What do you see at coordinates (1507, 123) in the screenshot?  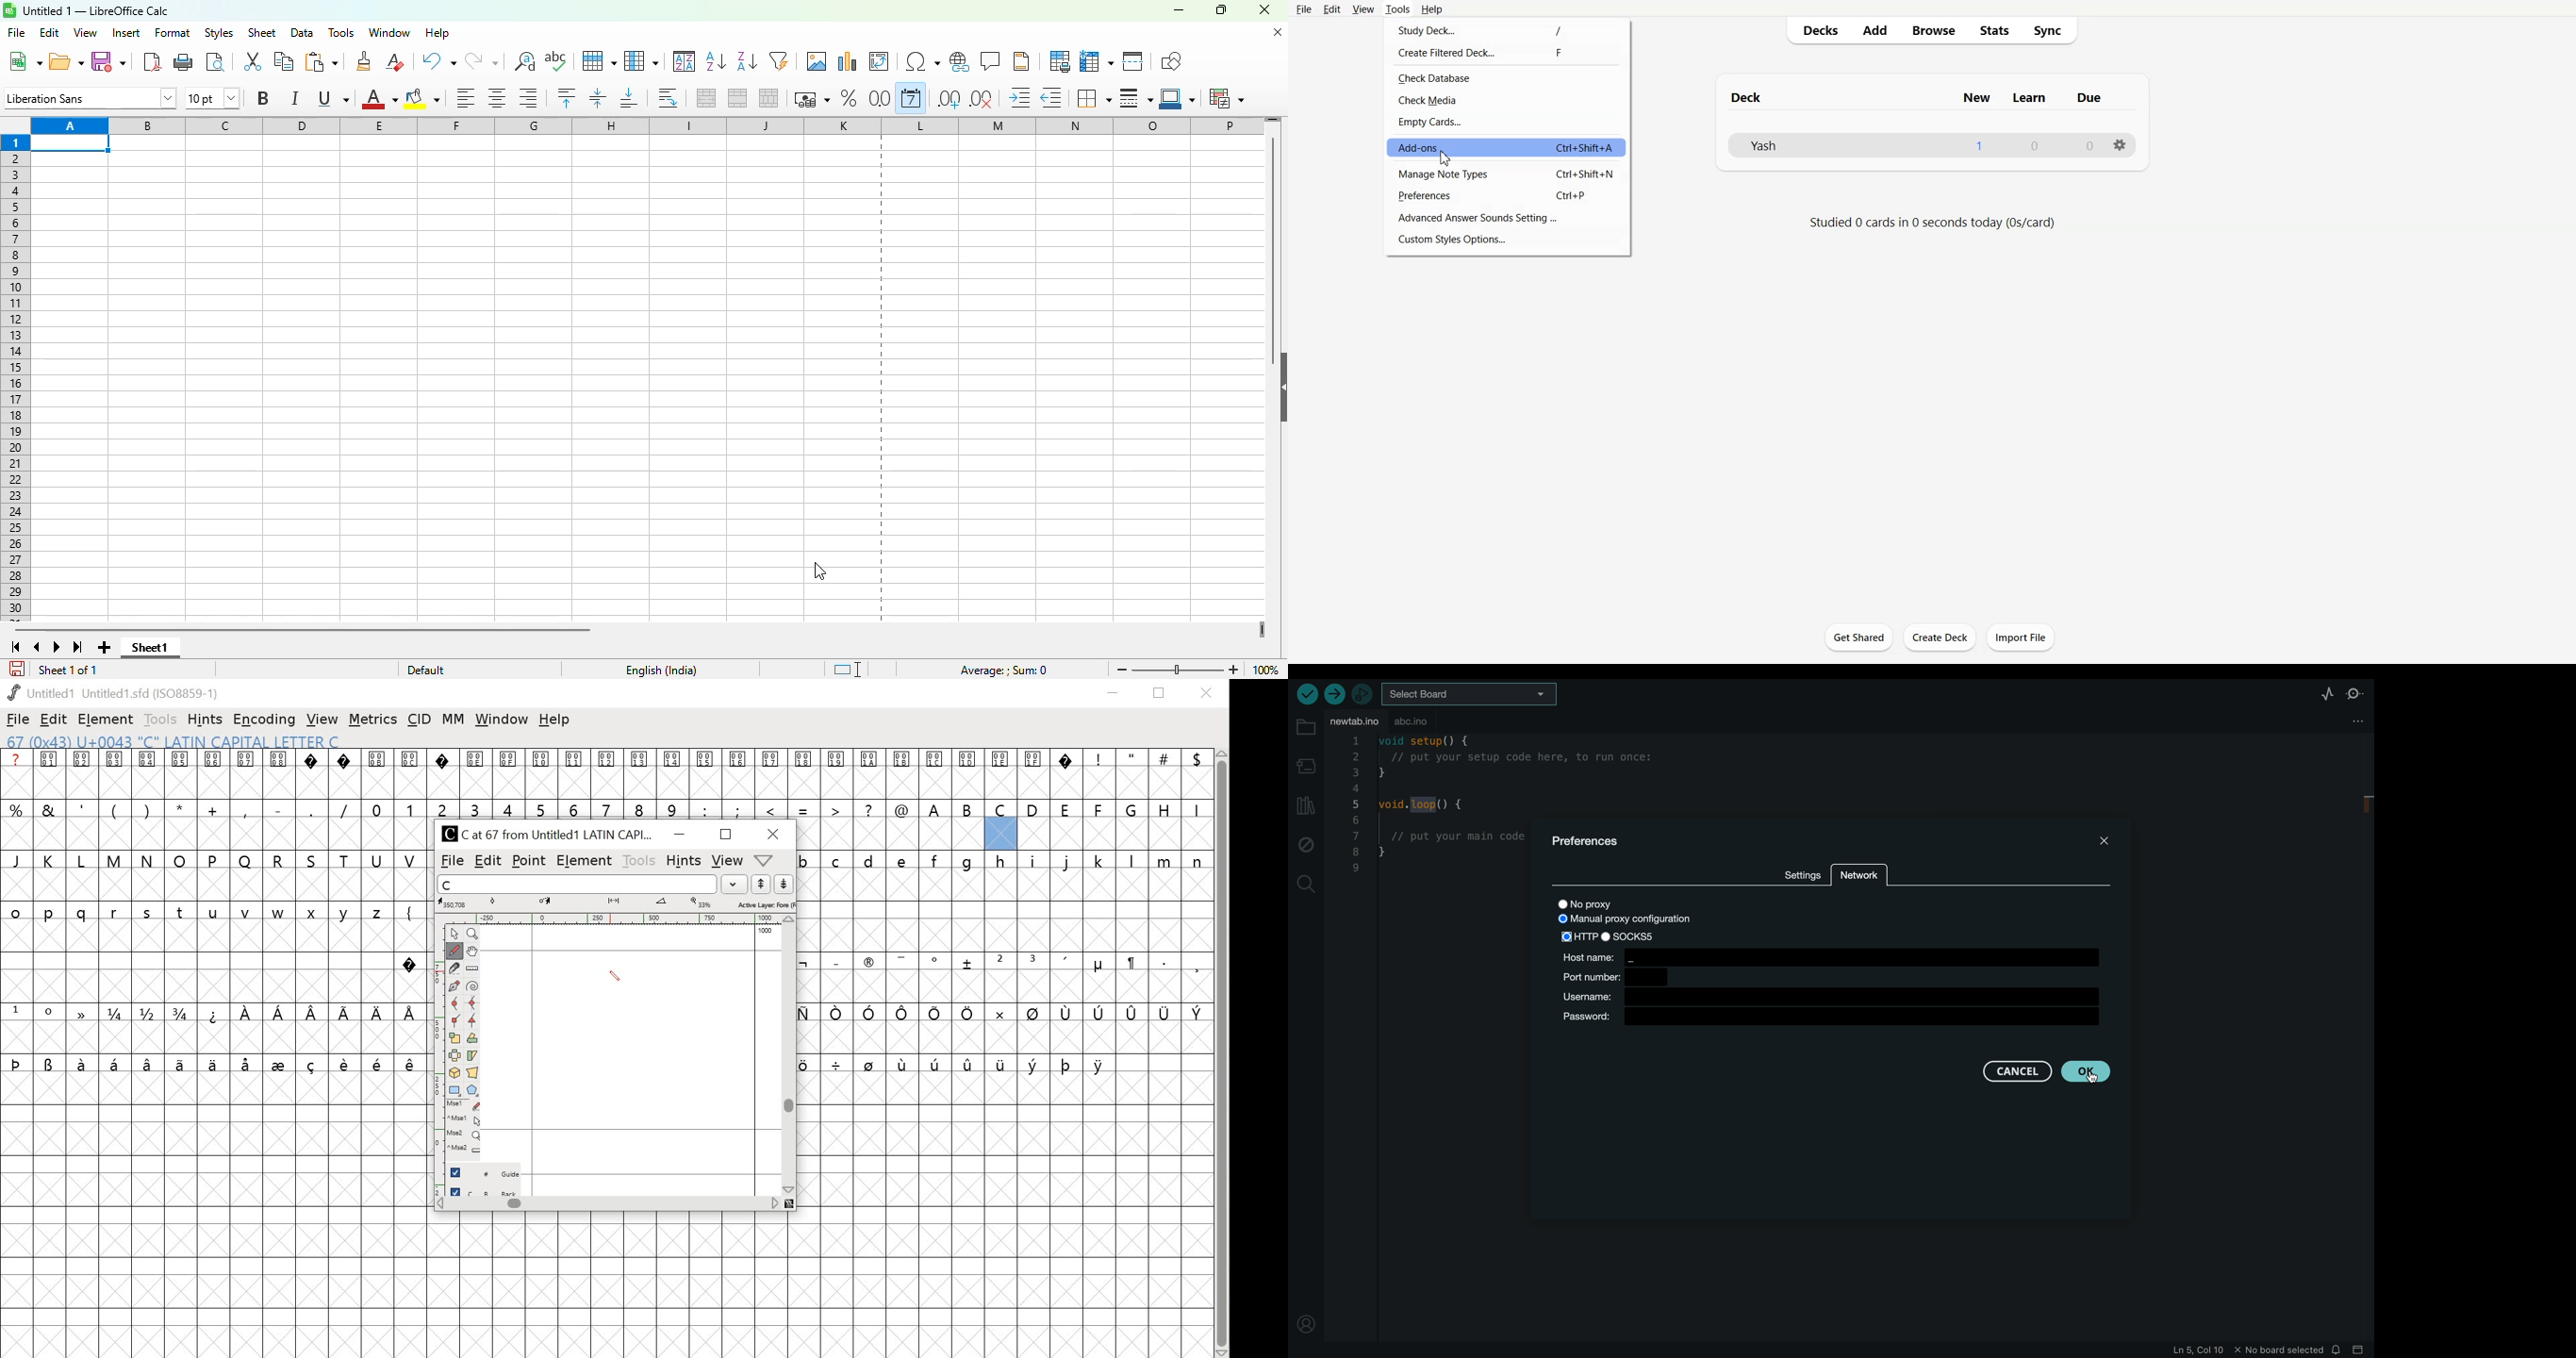 I see `Empty Cards` at bounding box center [1507, 123].